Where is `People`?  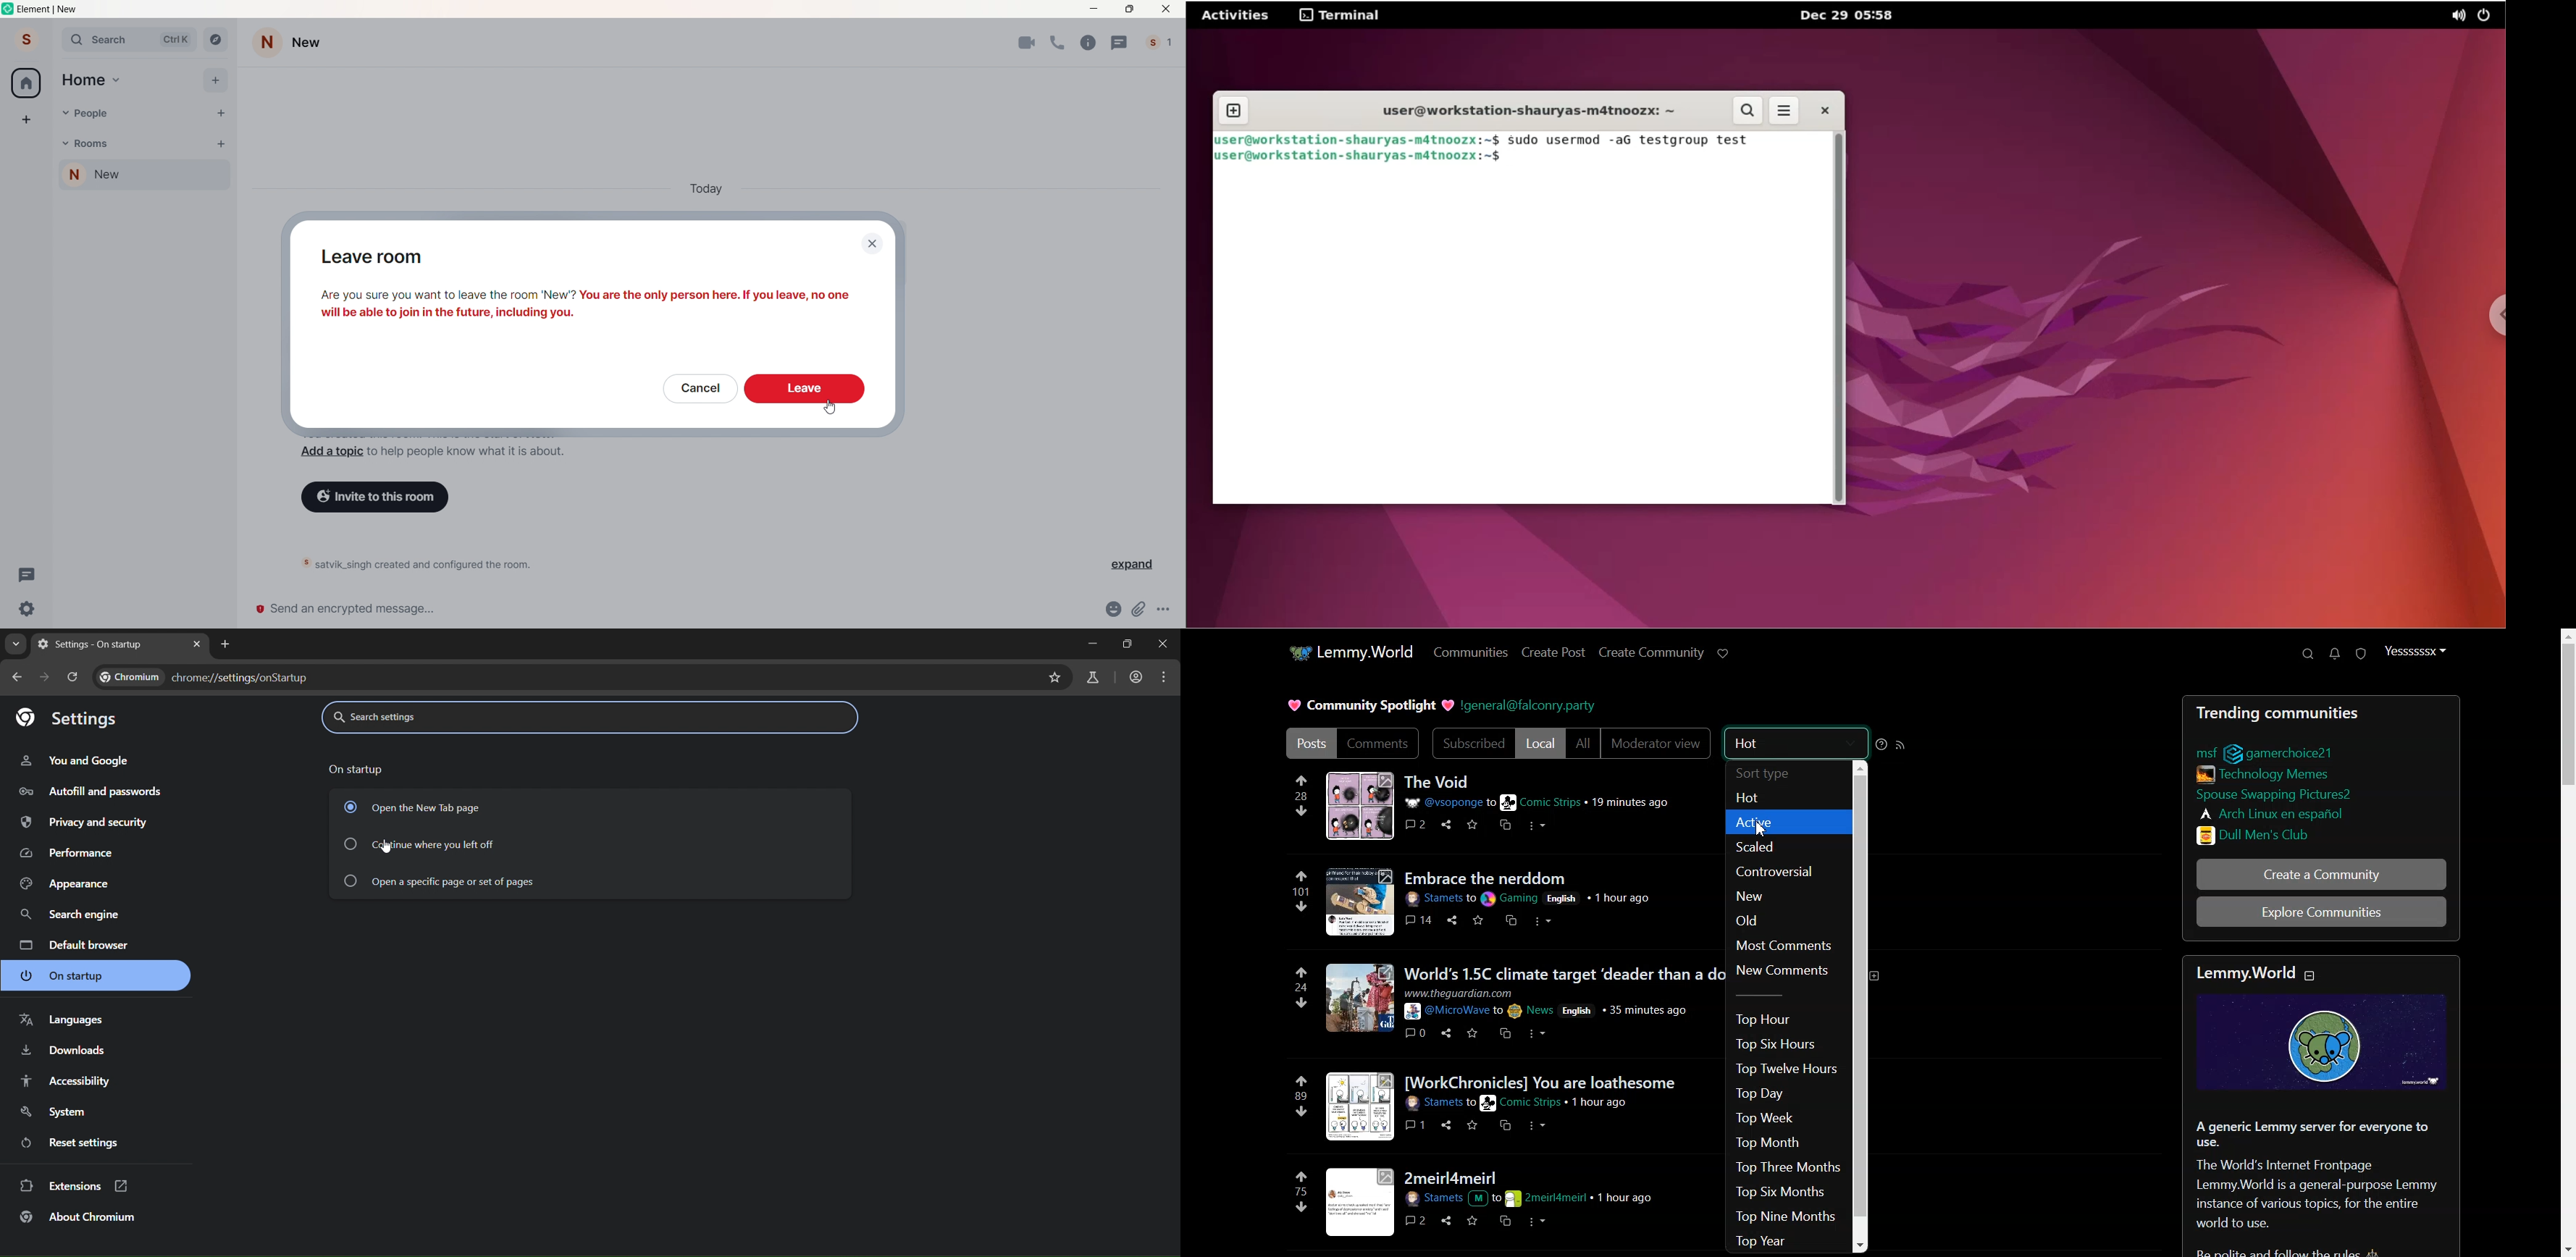 People is located at coordinates (93, 114).